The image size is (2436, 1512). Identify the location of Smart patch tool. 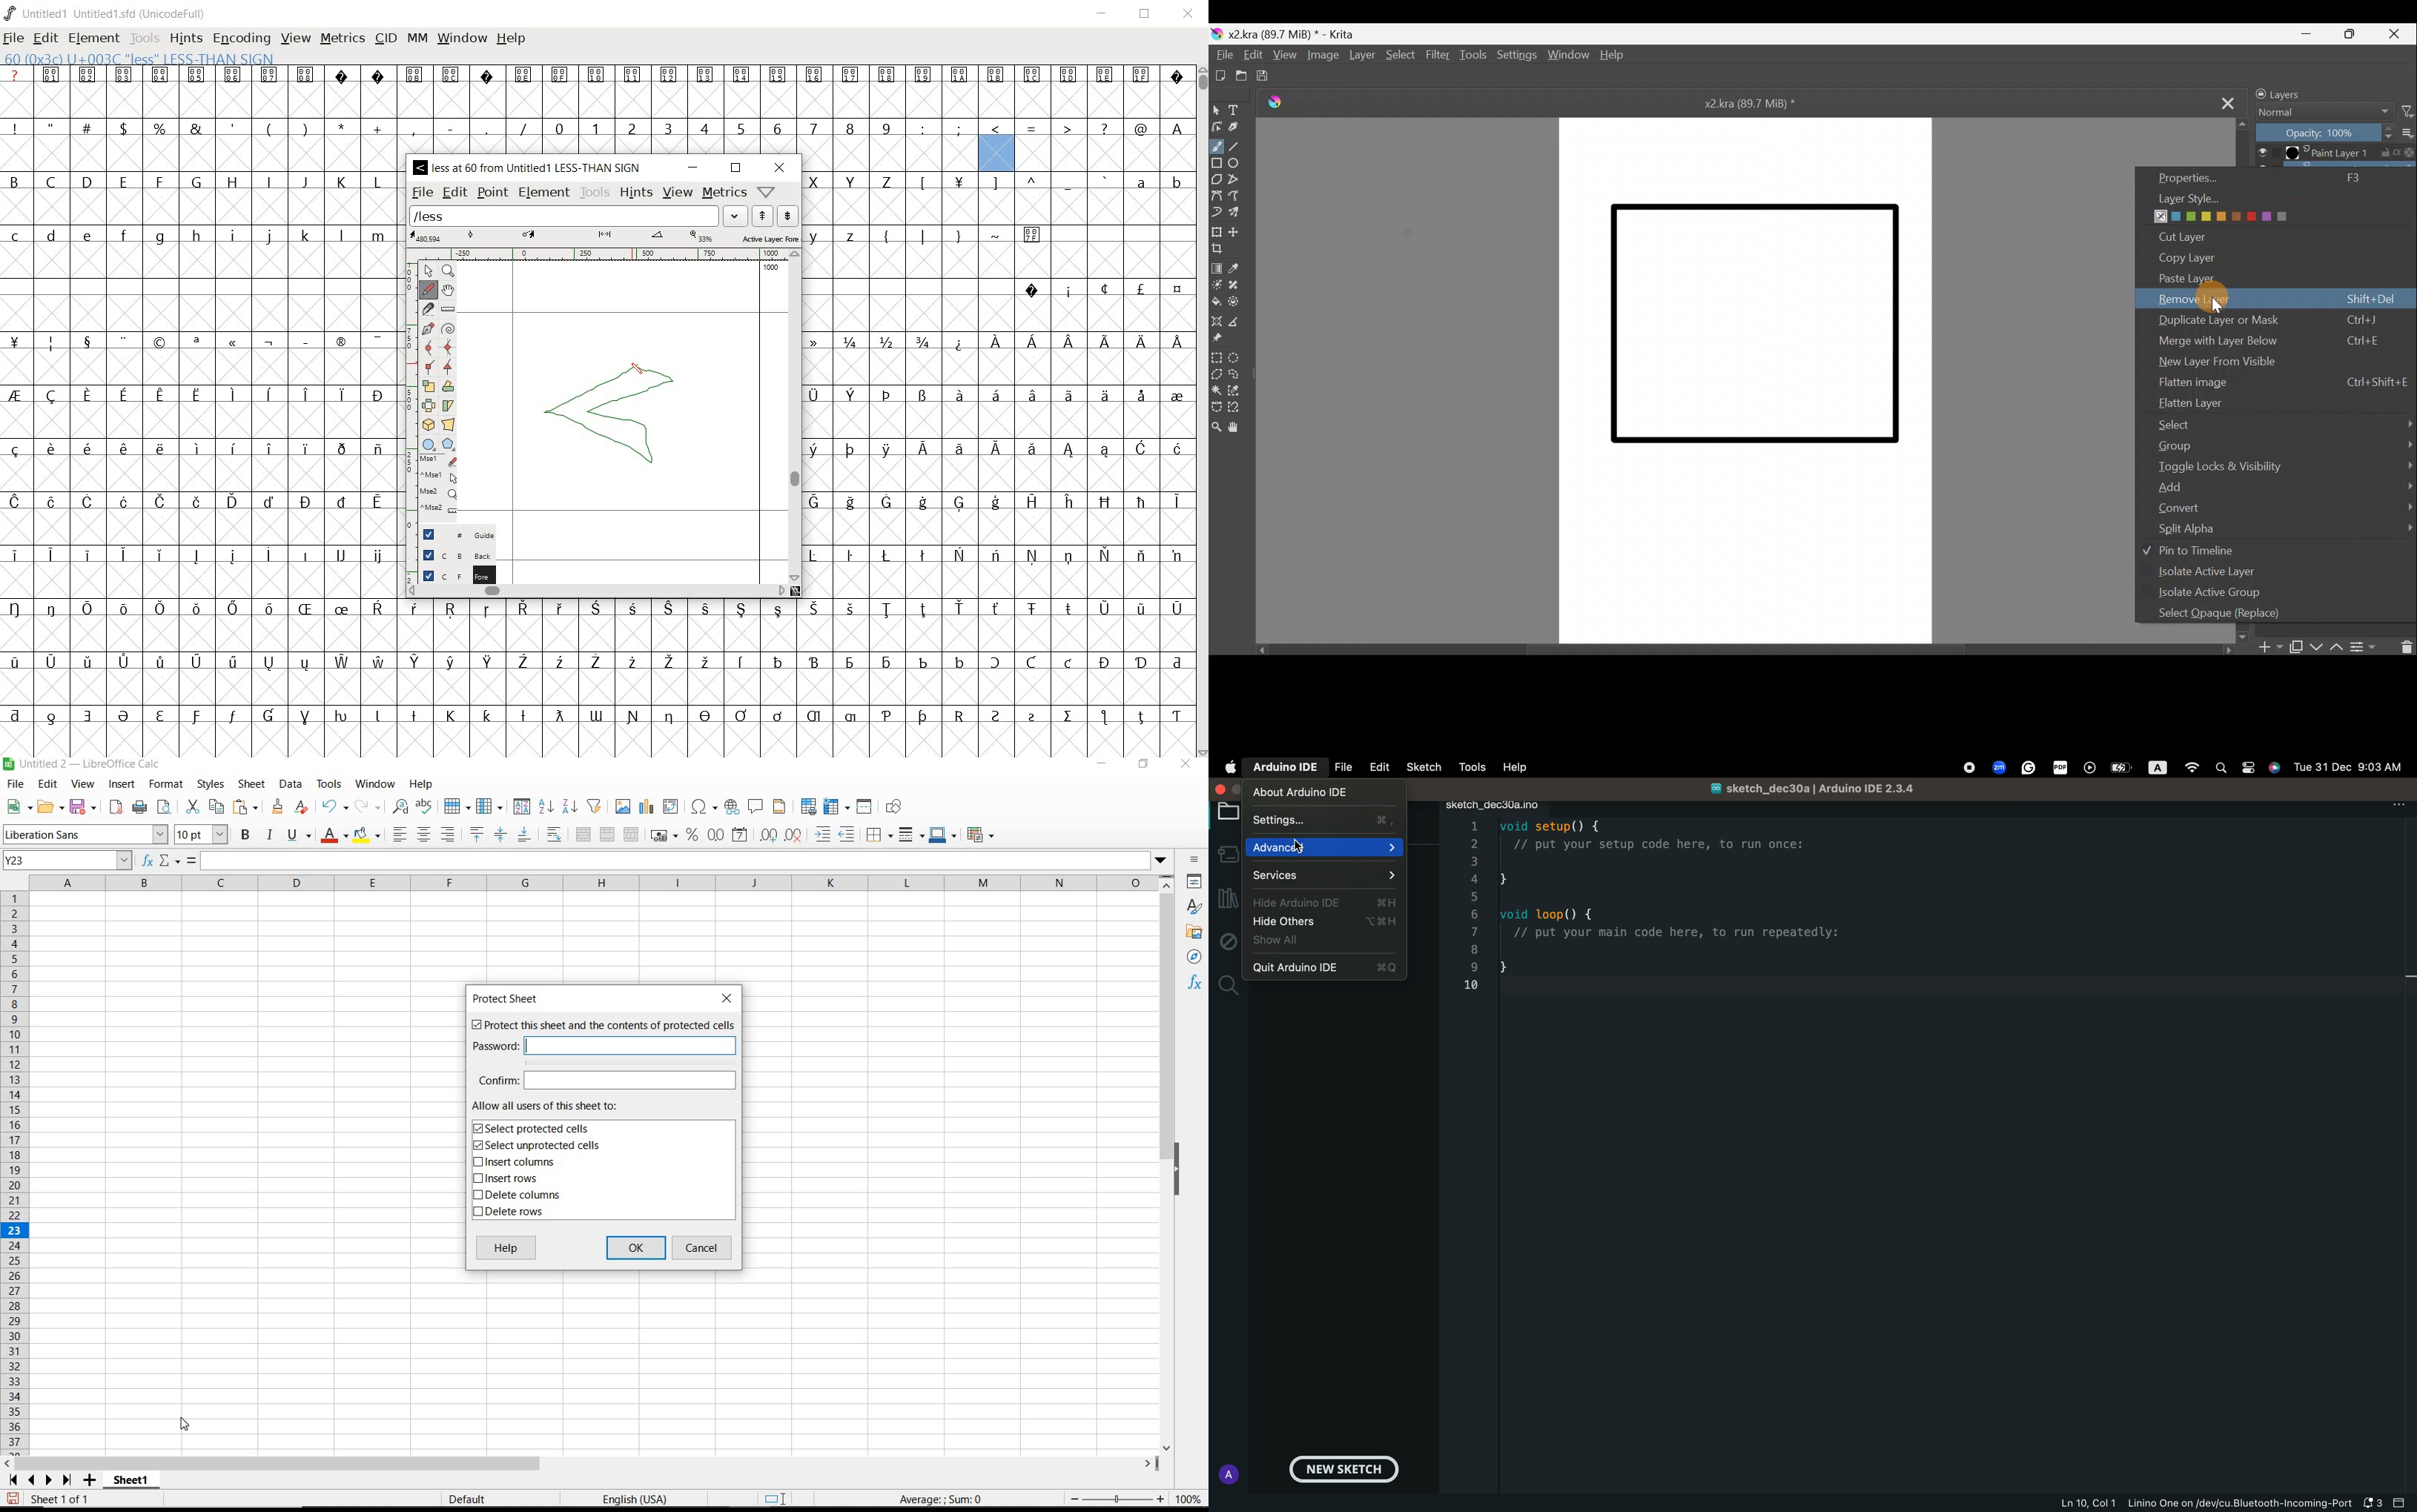
(1237, 286).